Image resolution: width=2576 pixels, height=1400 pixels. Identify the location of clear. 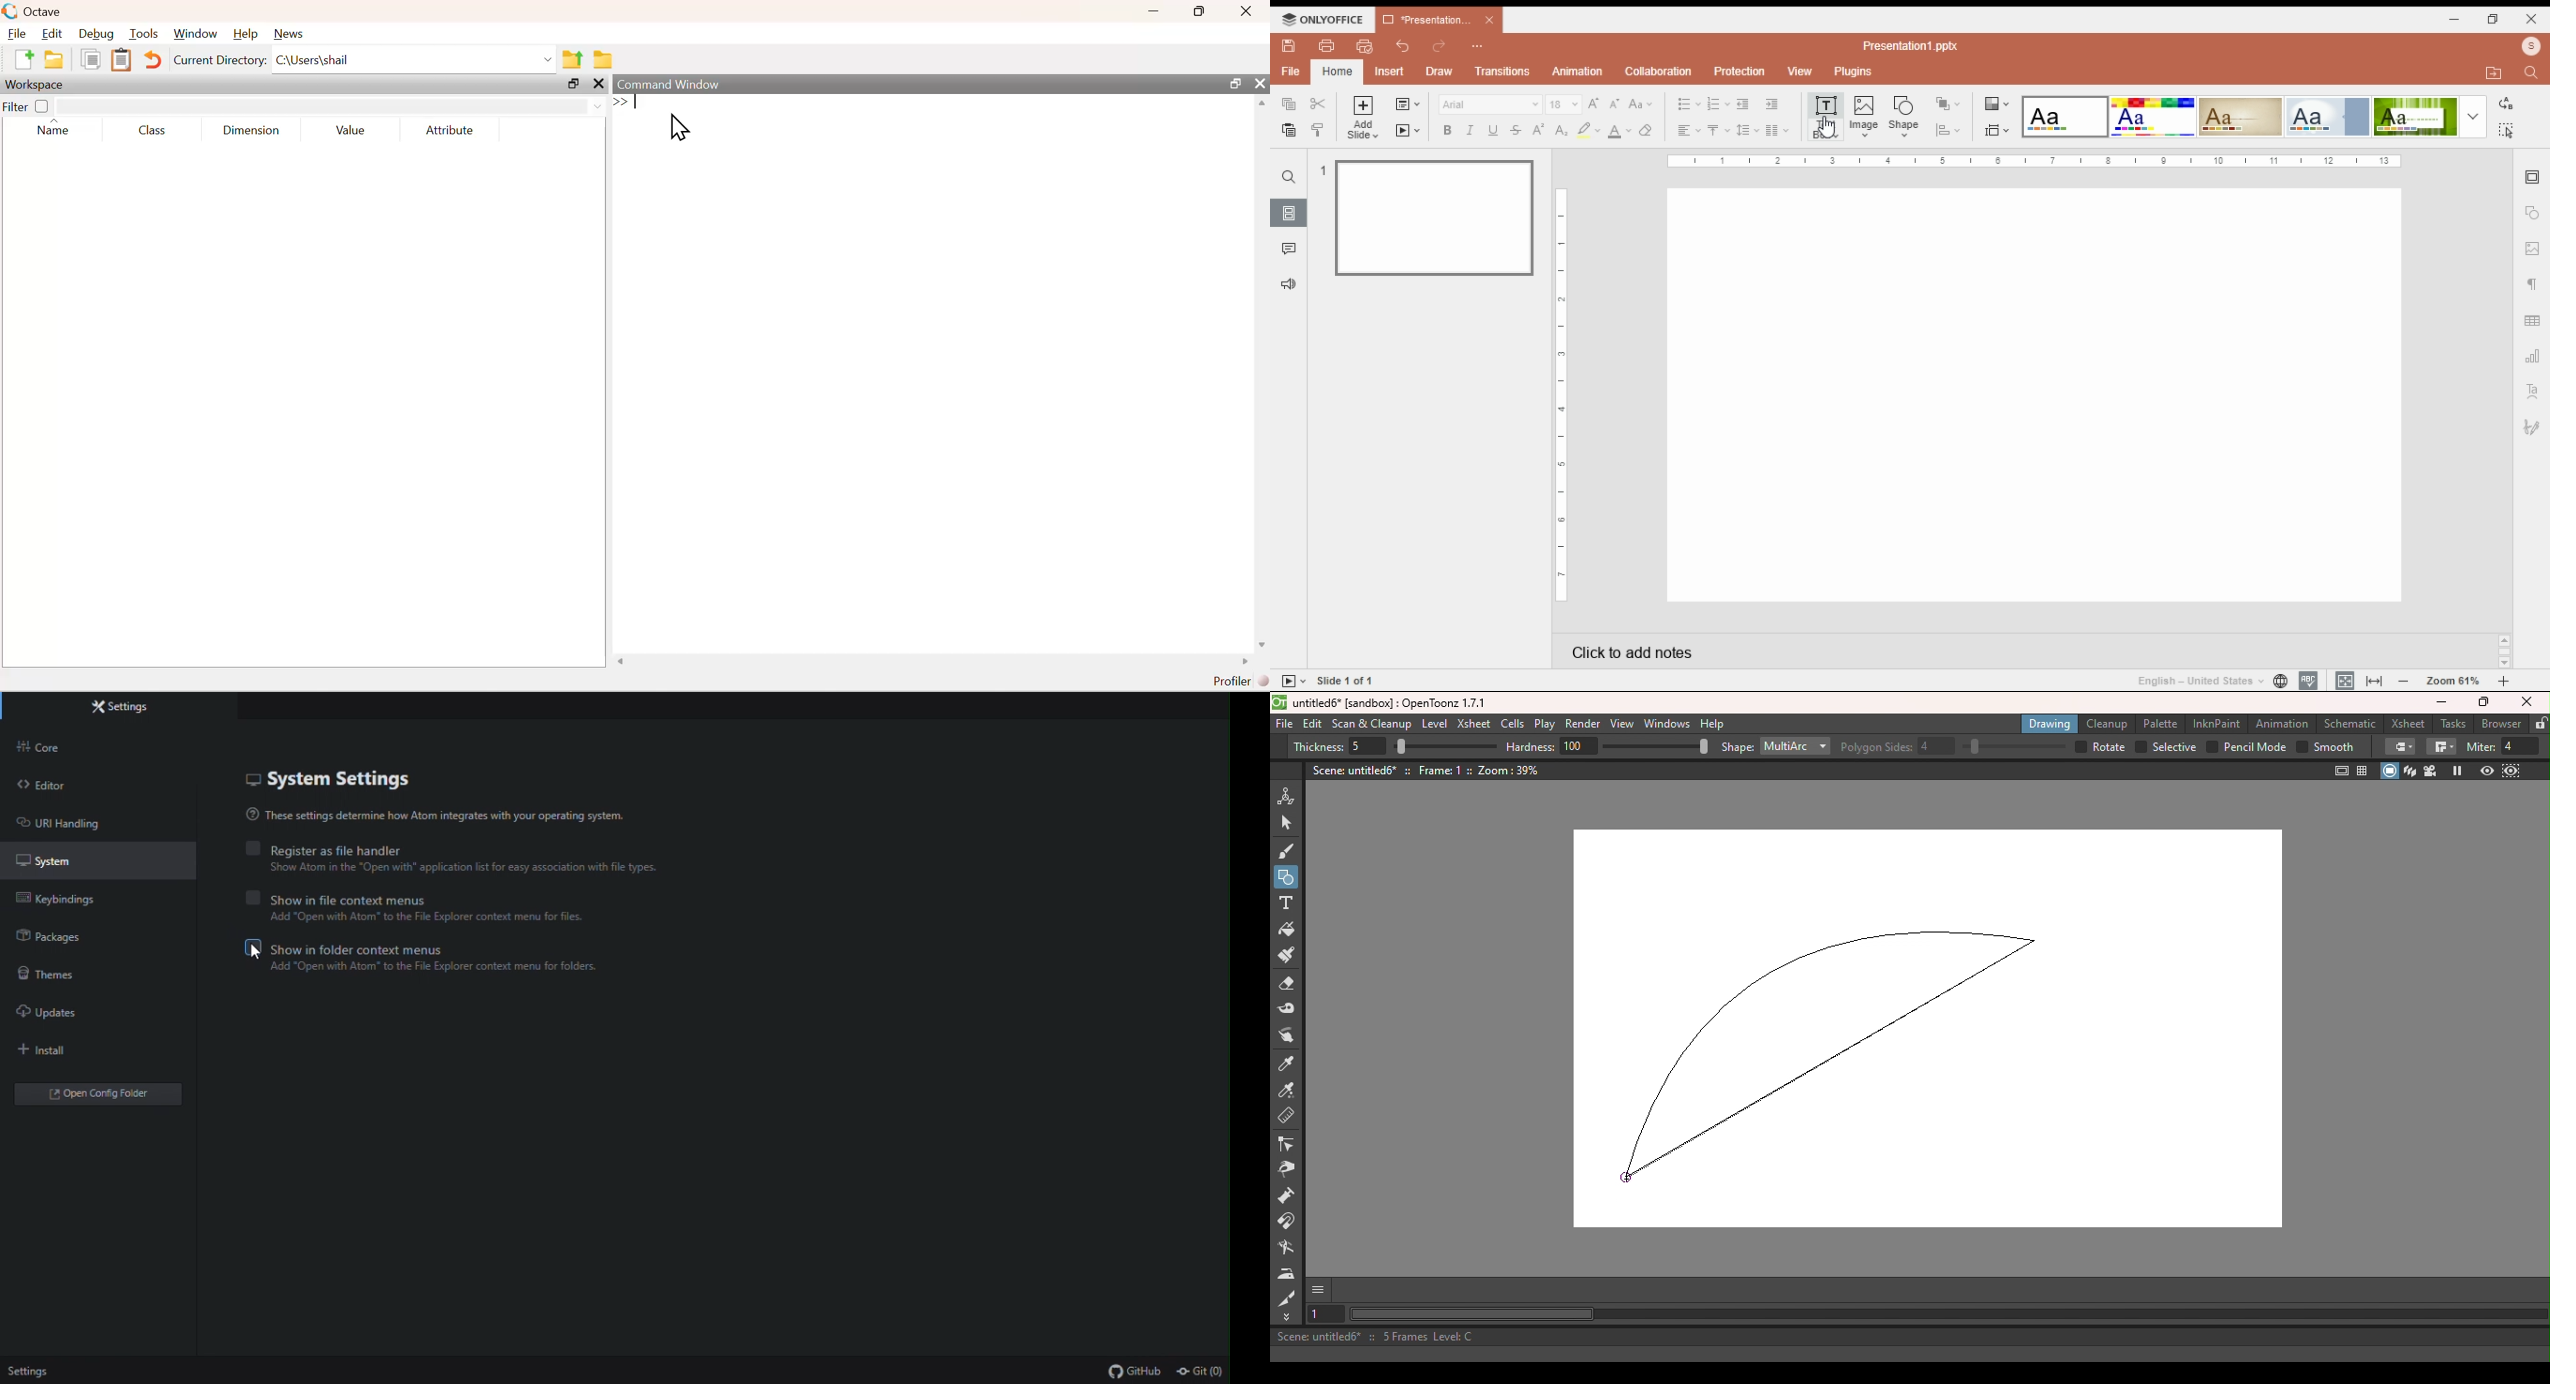
(1650, 130).